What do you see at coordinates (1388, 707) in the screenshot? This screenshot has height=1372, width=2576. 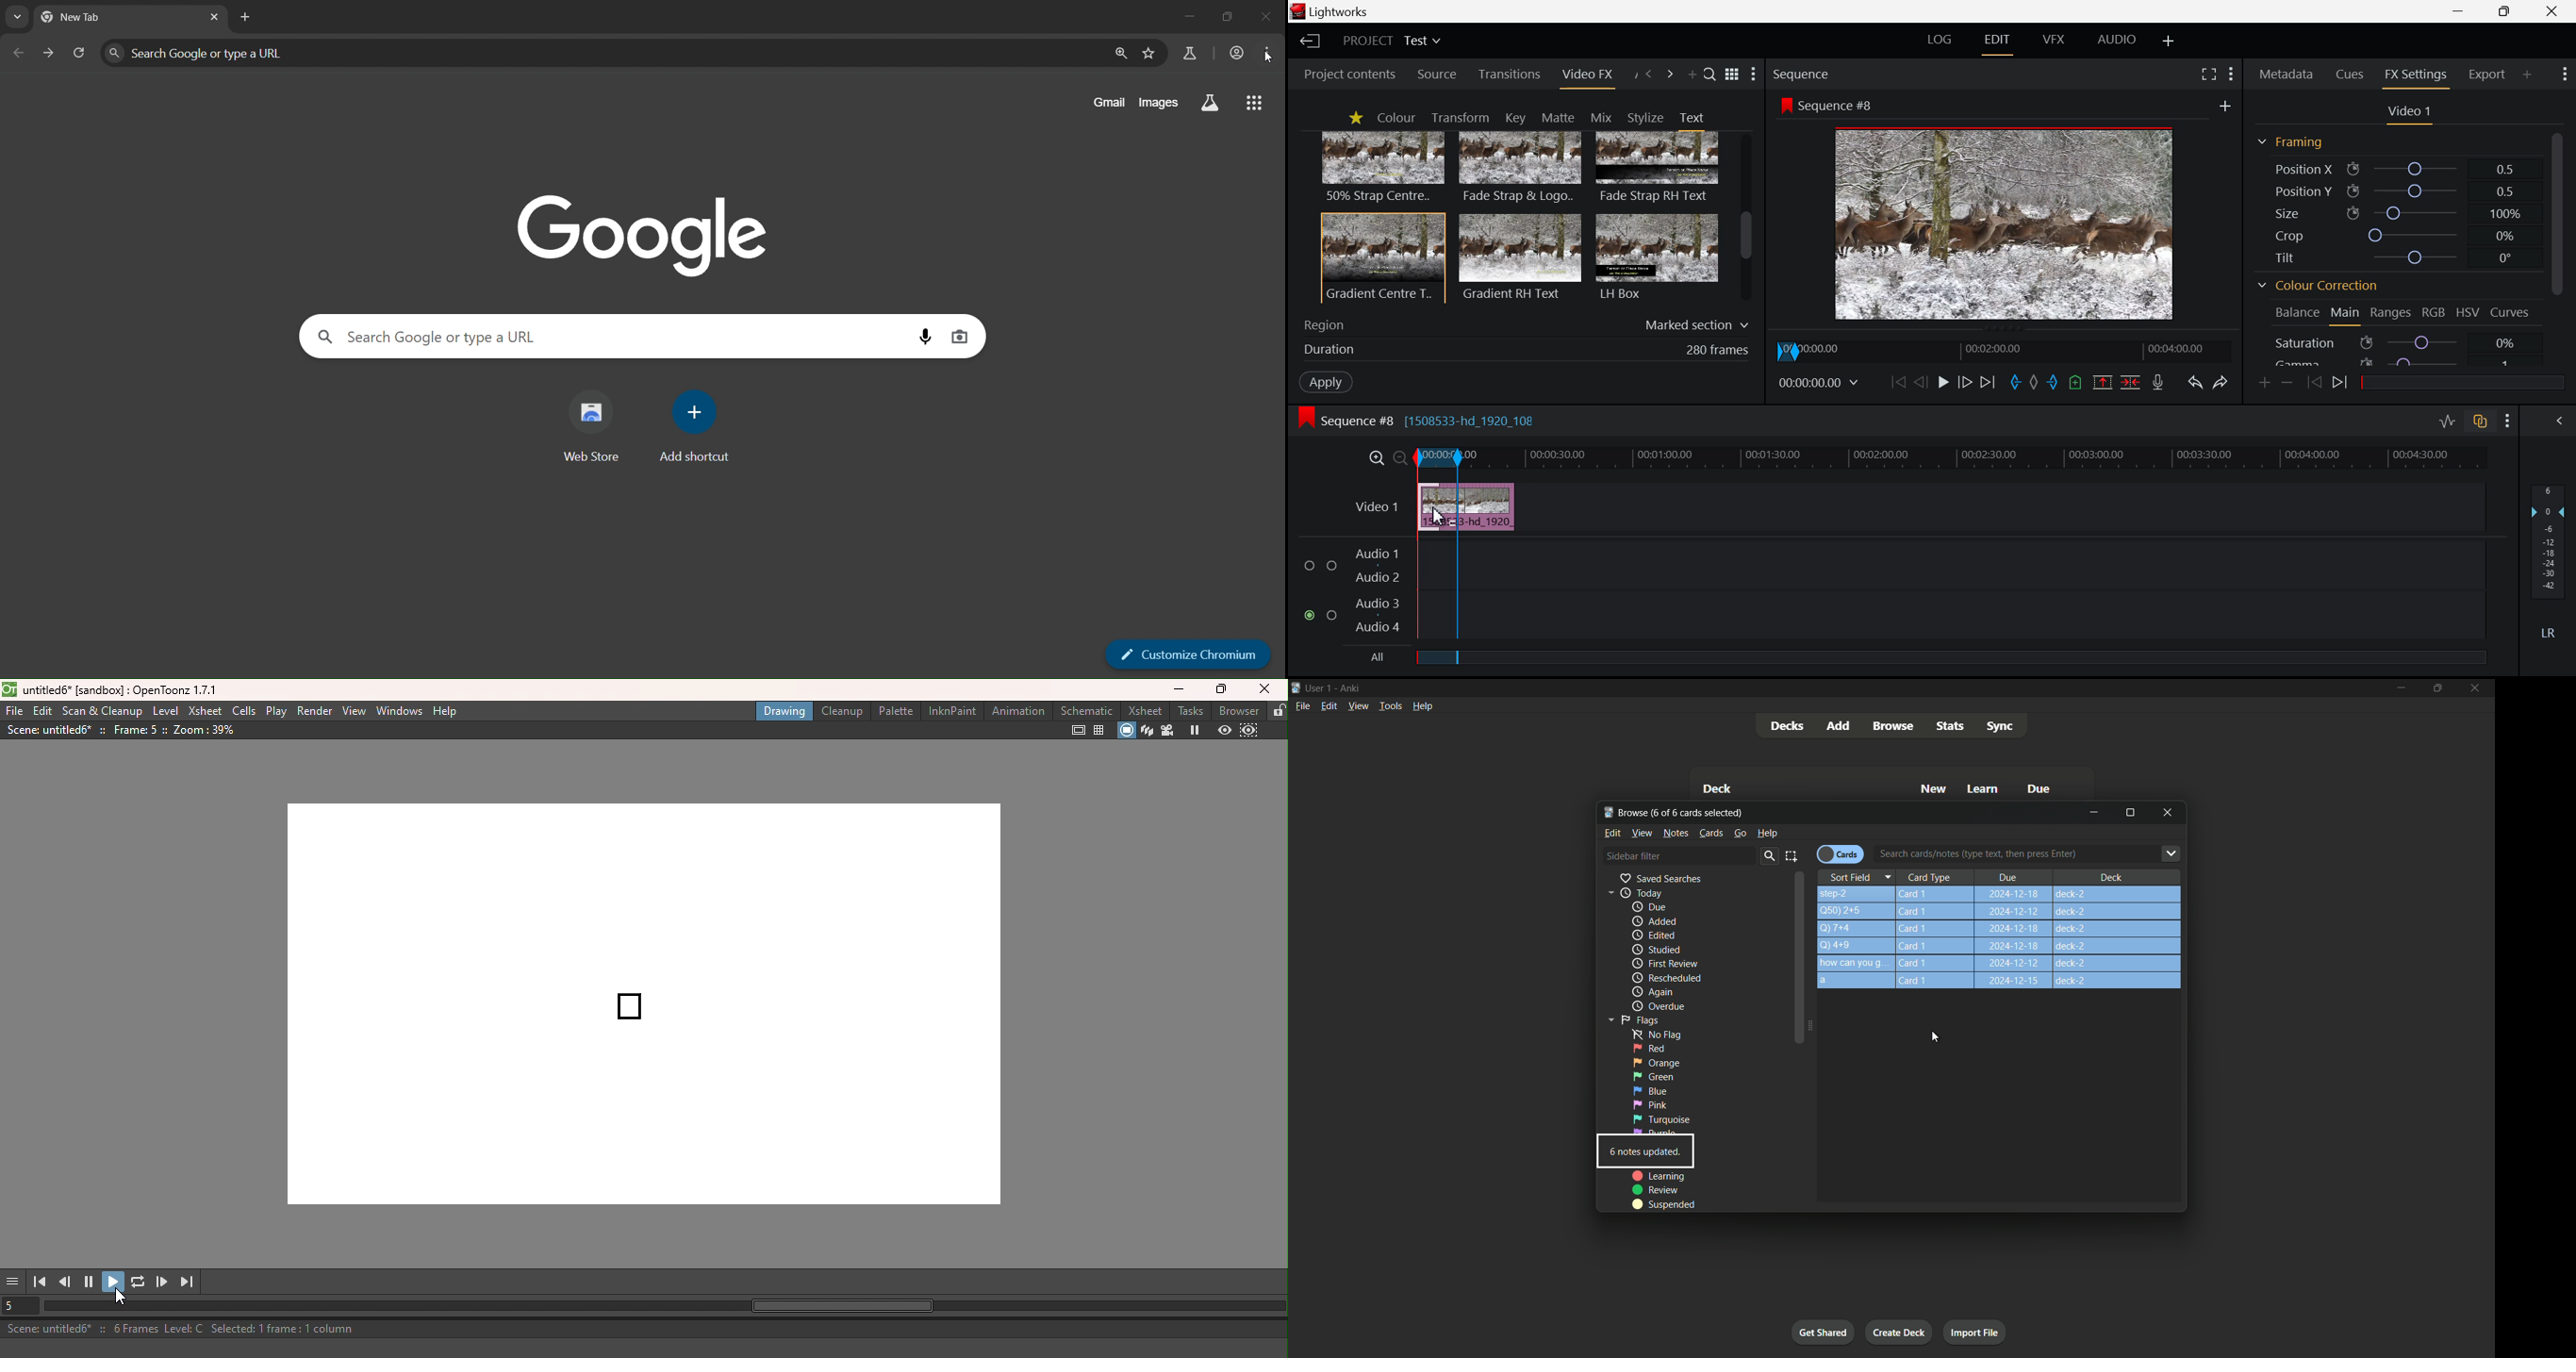 I see `Tools menu` at bounding box center [1388, 707].